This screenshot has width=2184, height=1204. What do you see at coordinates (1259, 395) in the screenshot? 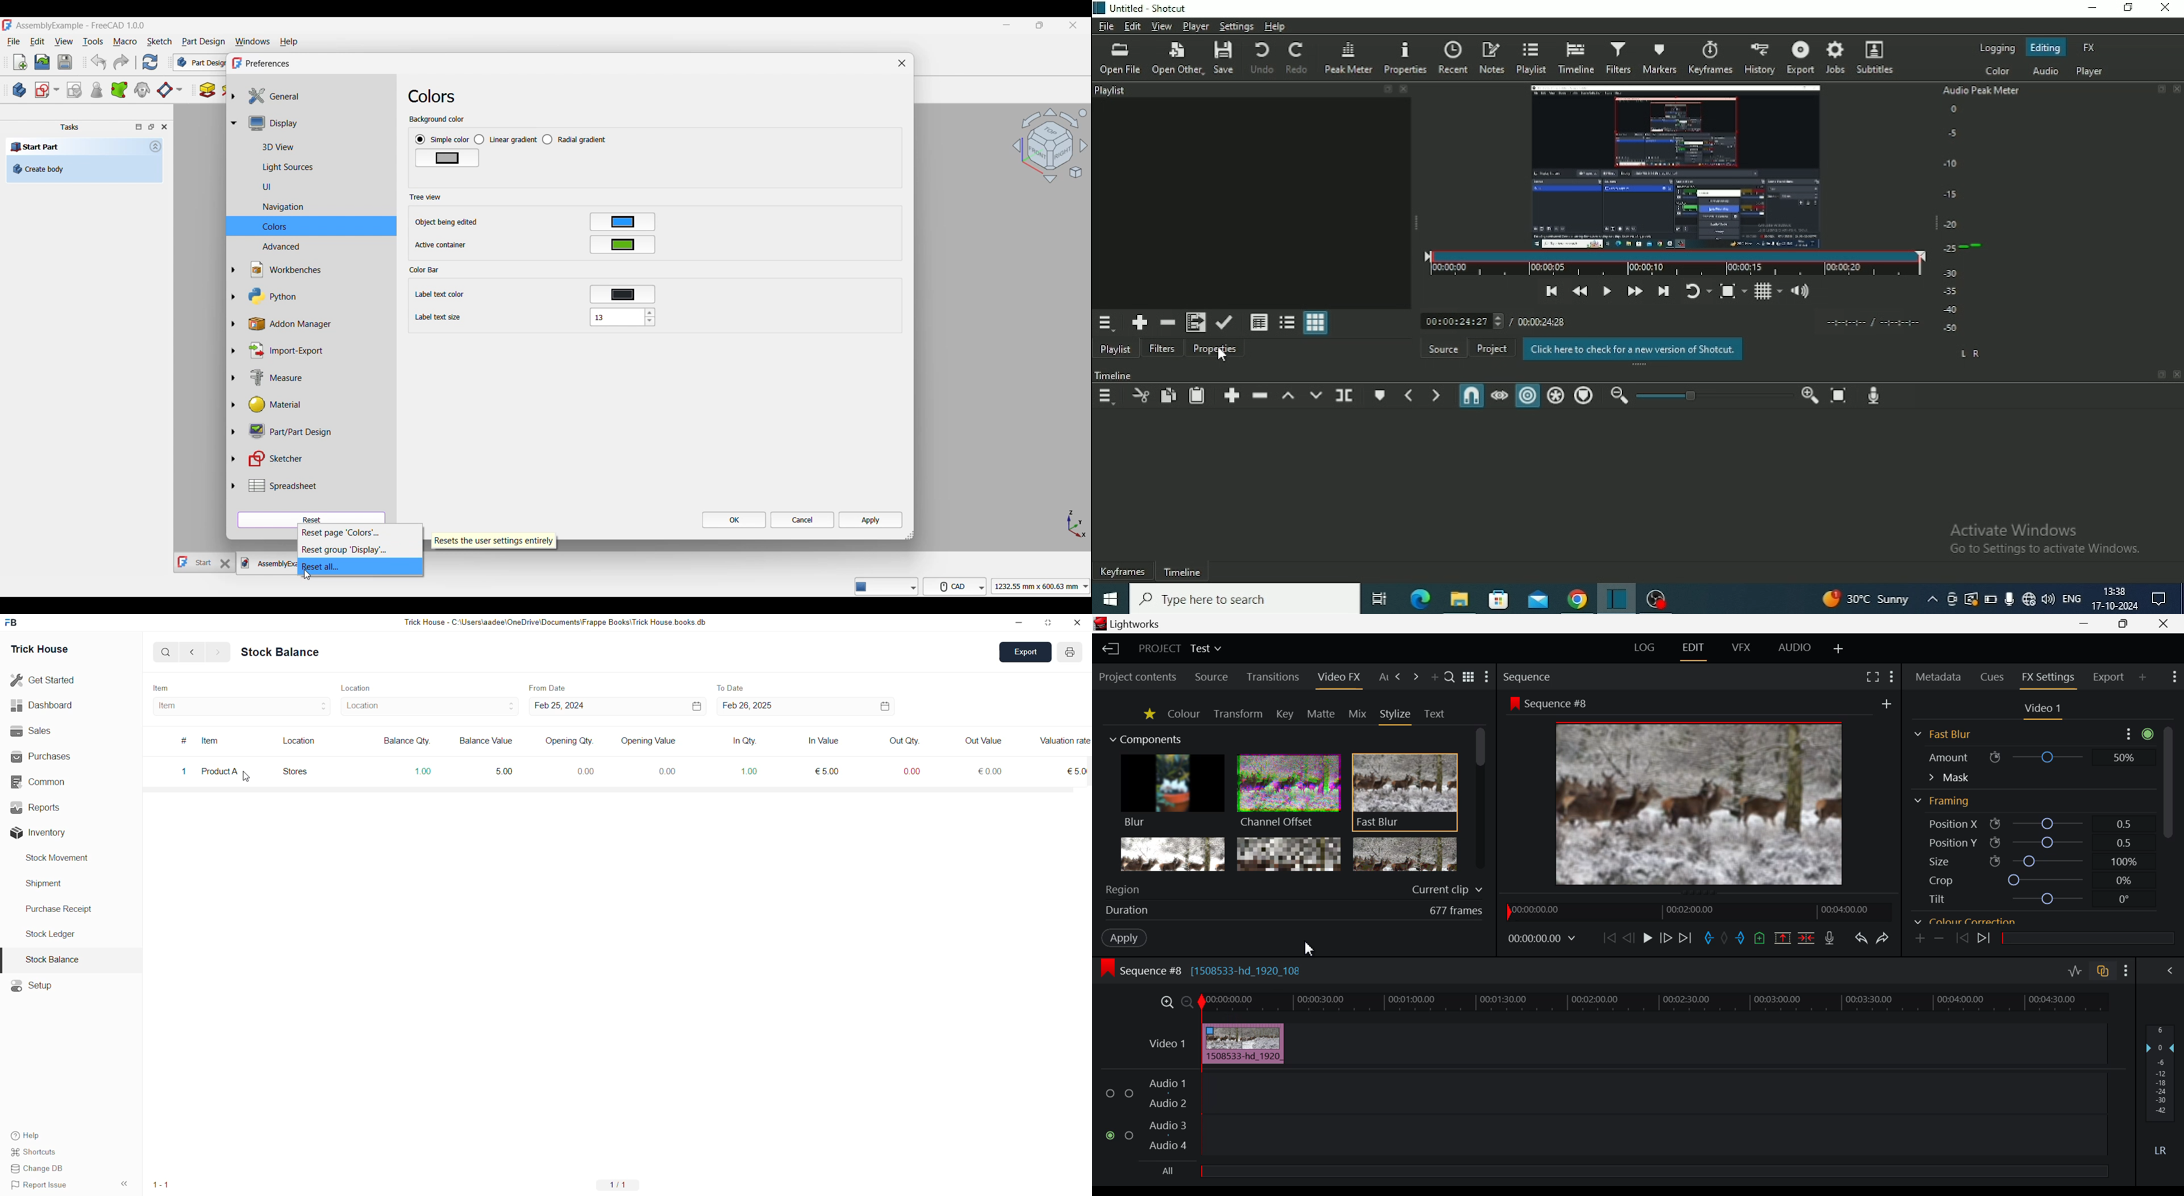
I see `Ripple delete` at bounding box center [1259, 395].